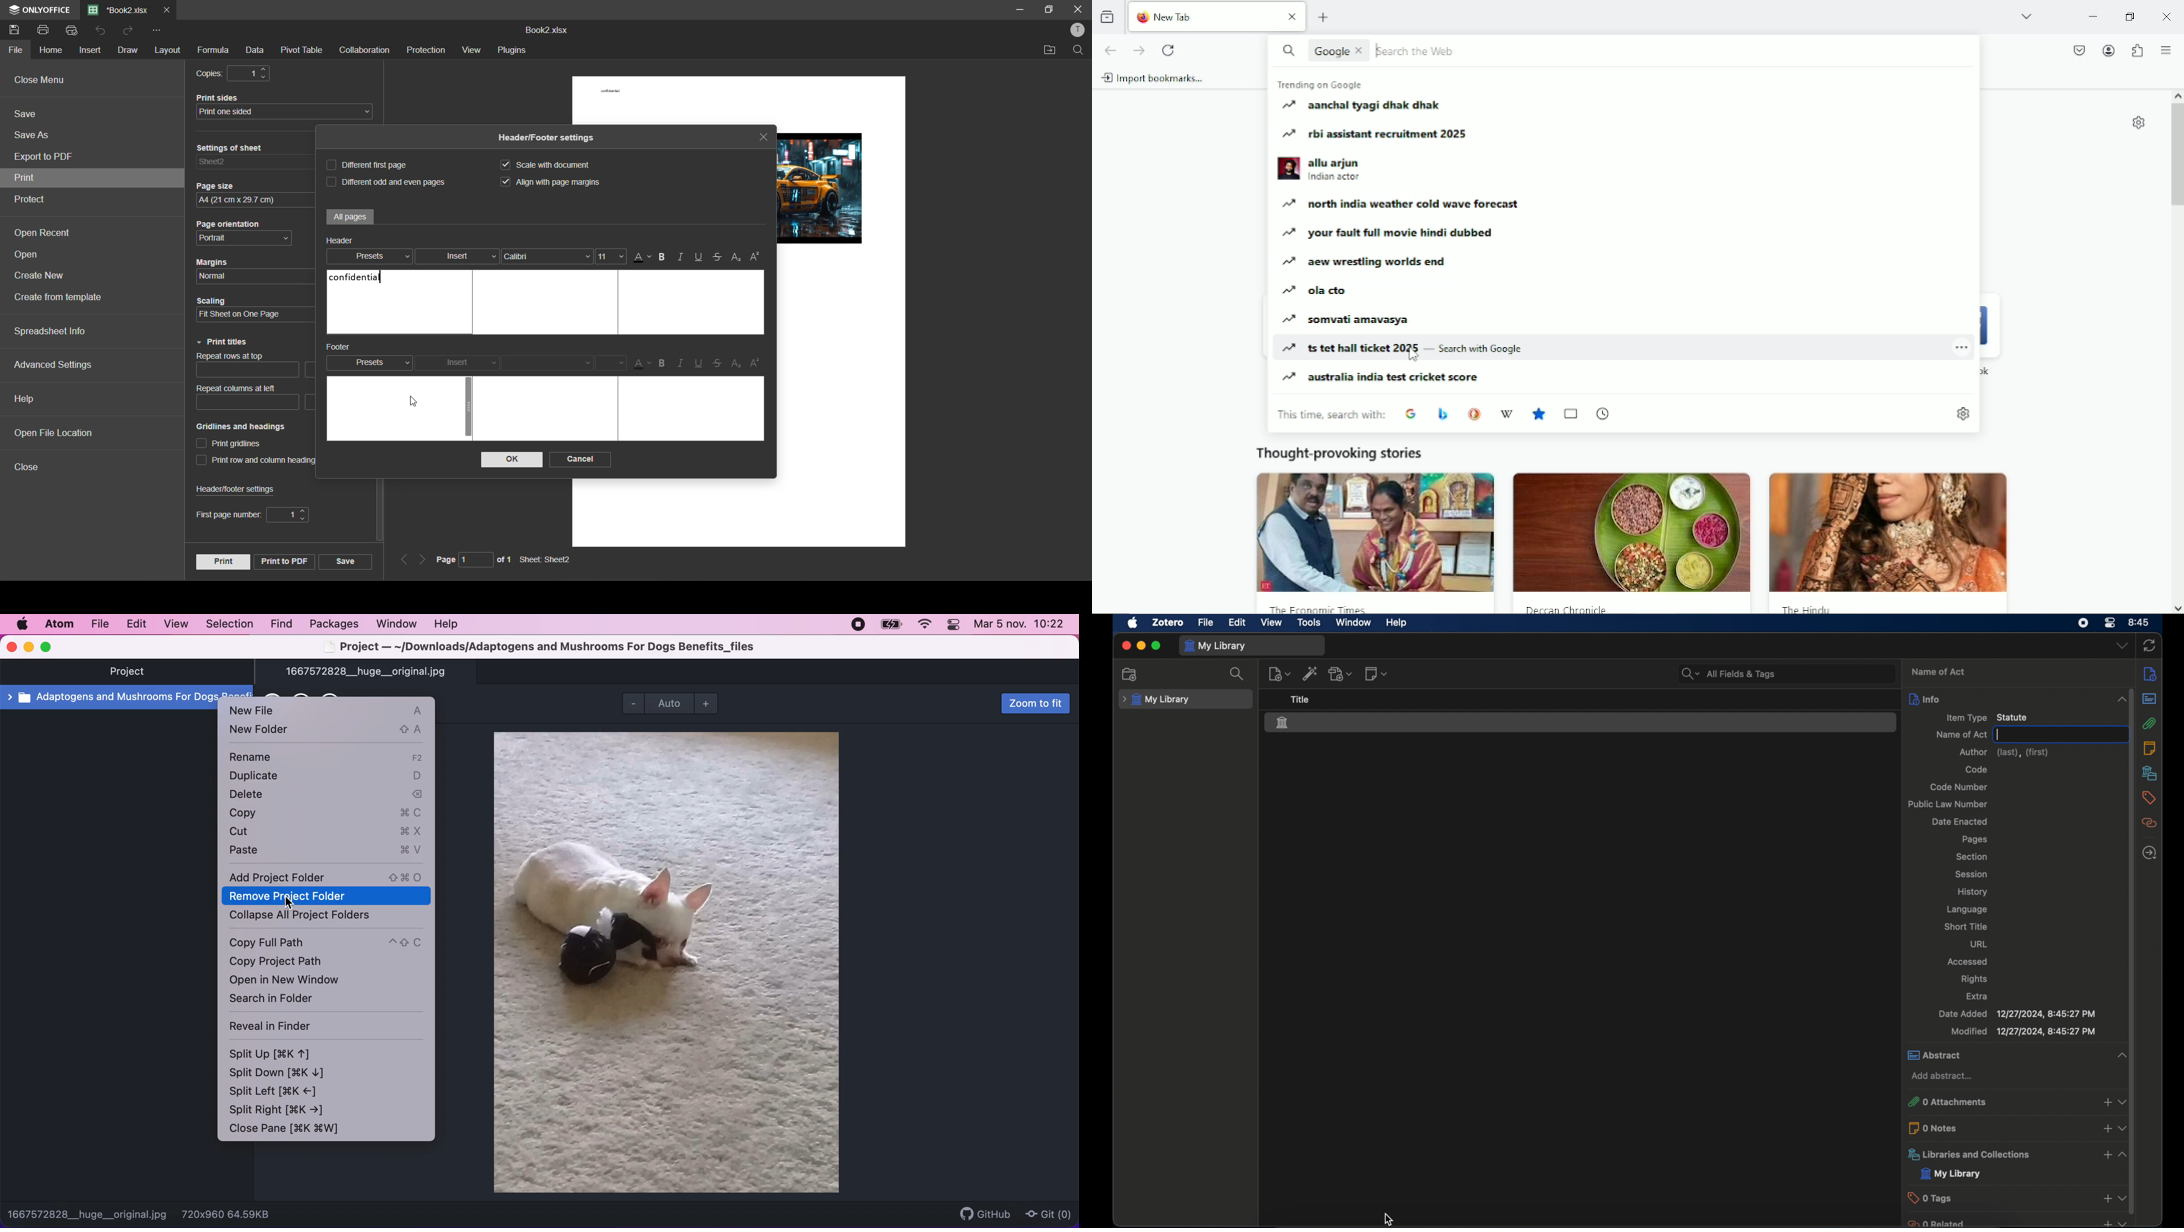 The image size is (2184, 1232). What do you see at coordinates (1286, 52) in the screenshot?
I see `search logo` at bounding box center [1286, 52].